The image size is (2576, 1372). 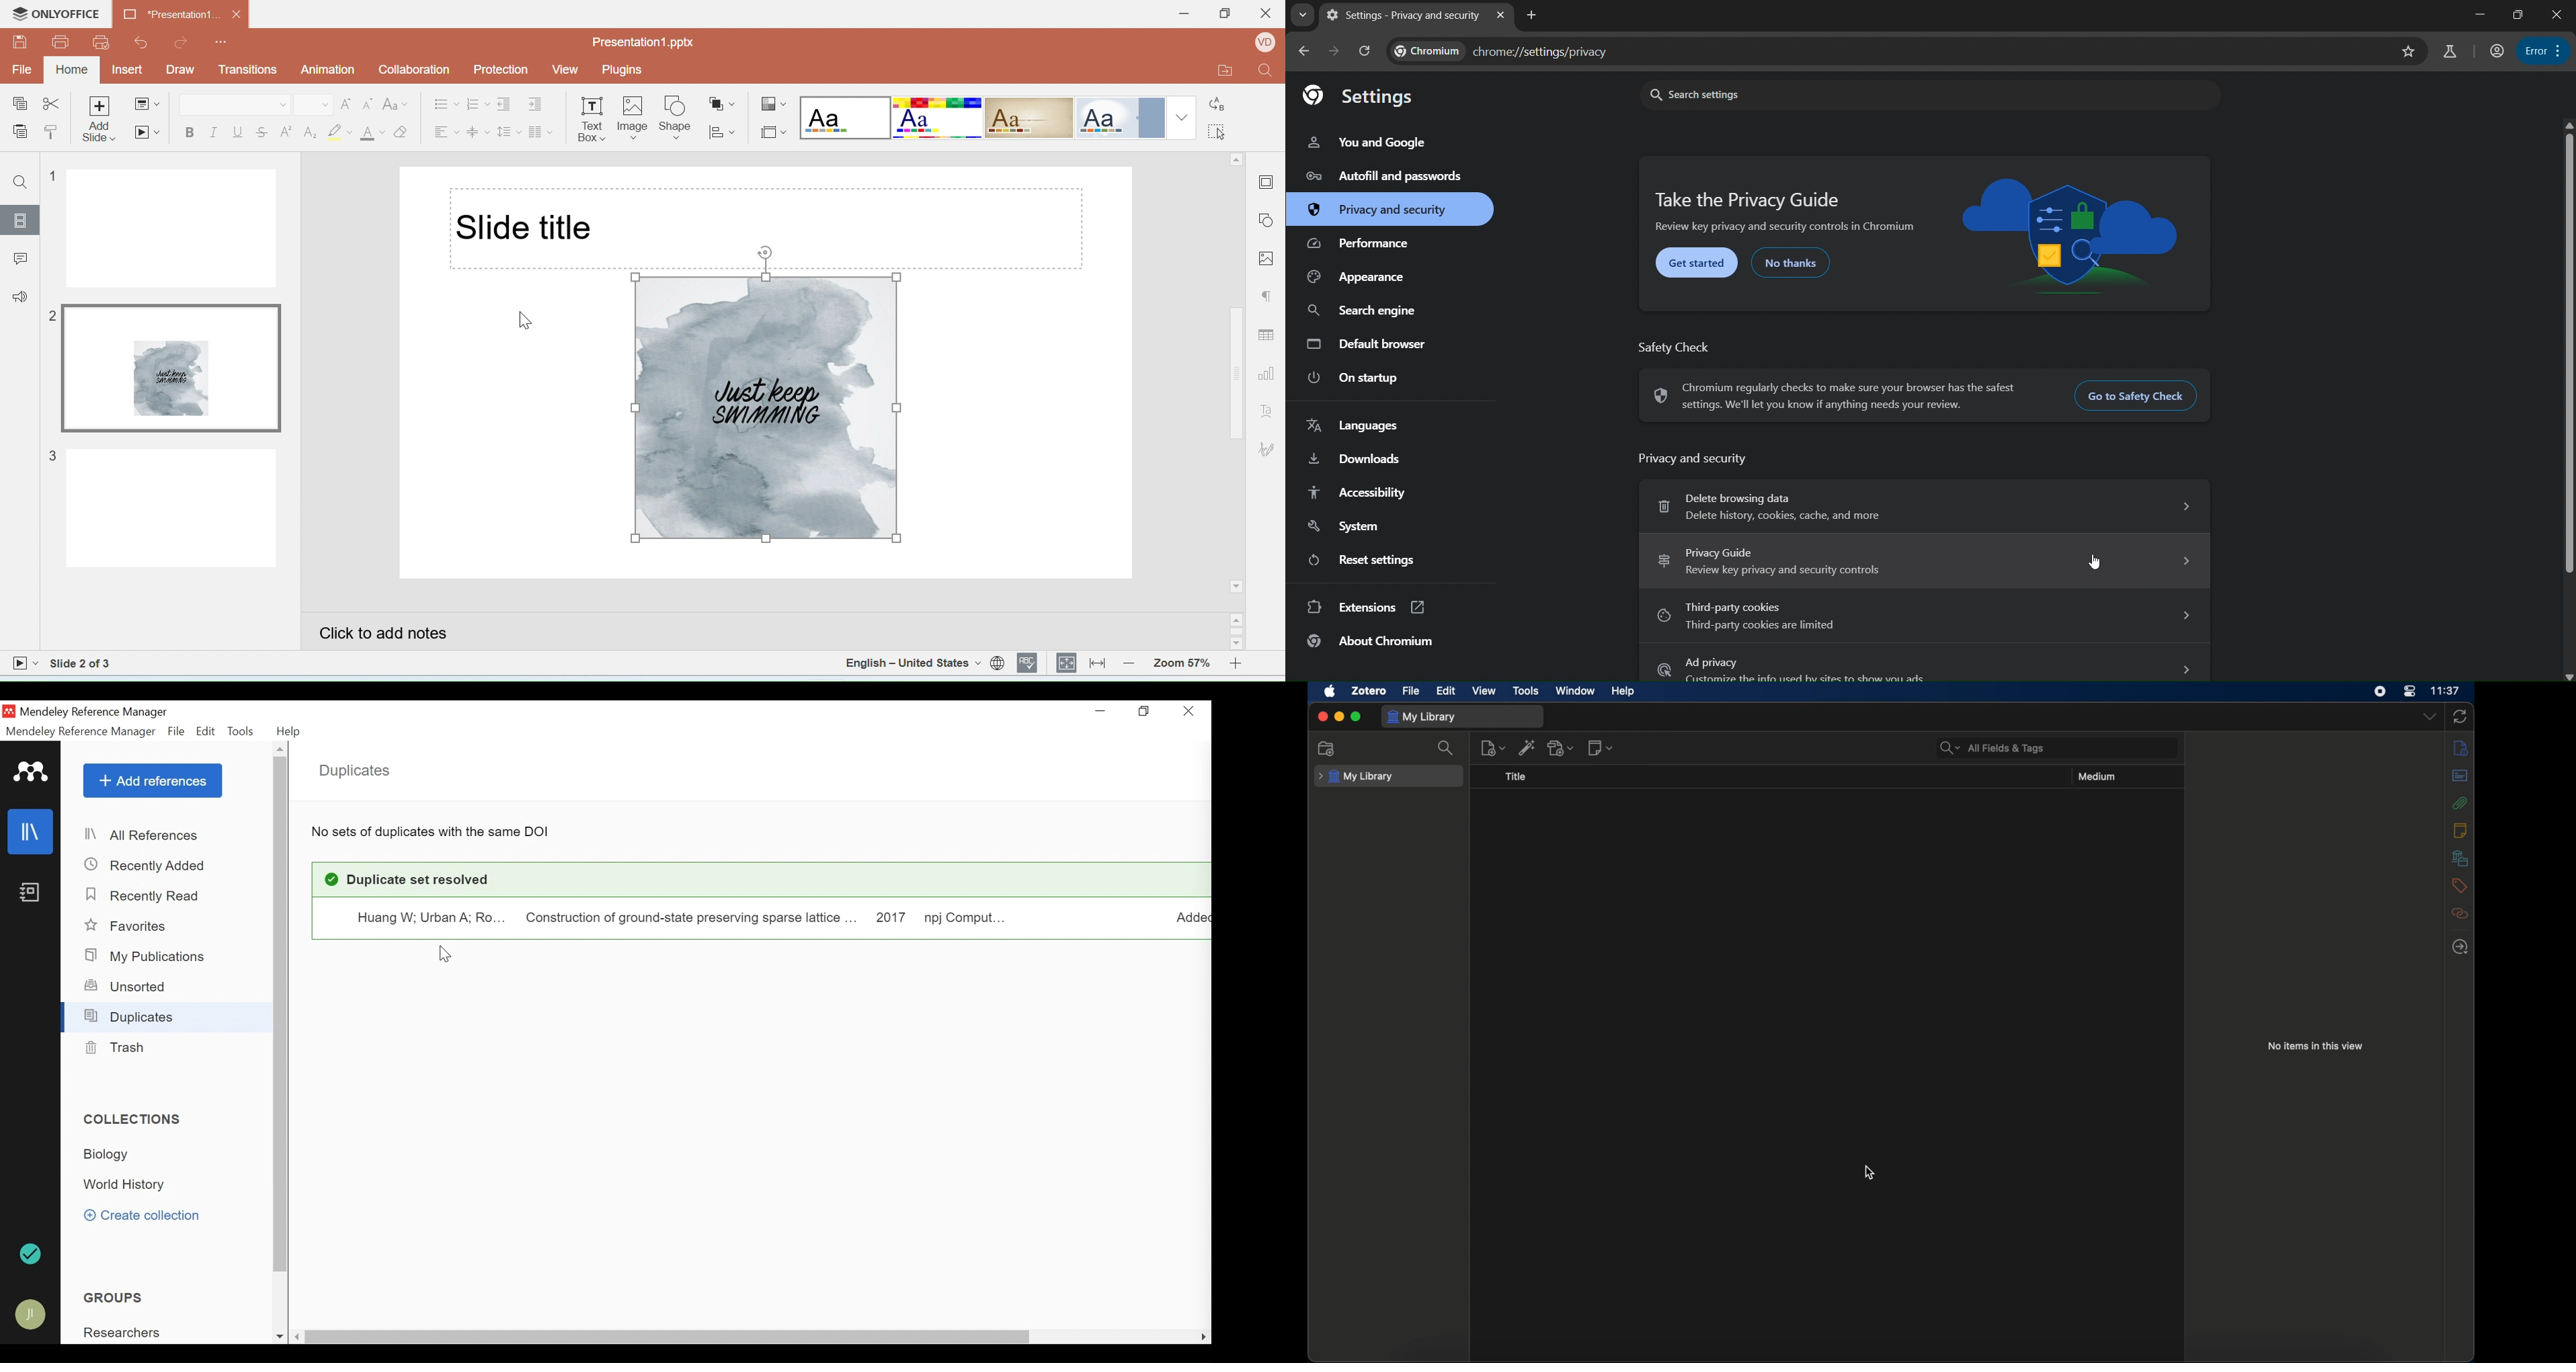 I want to click on add attachments, so click(x=1562, y=747).